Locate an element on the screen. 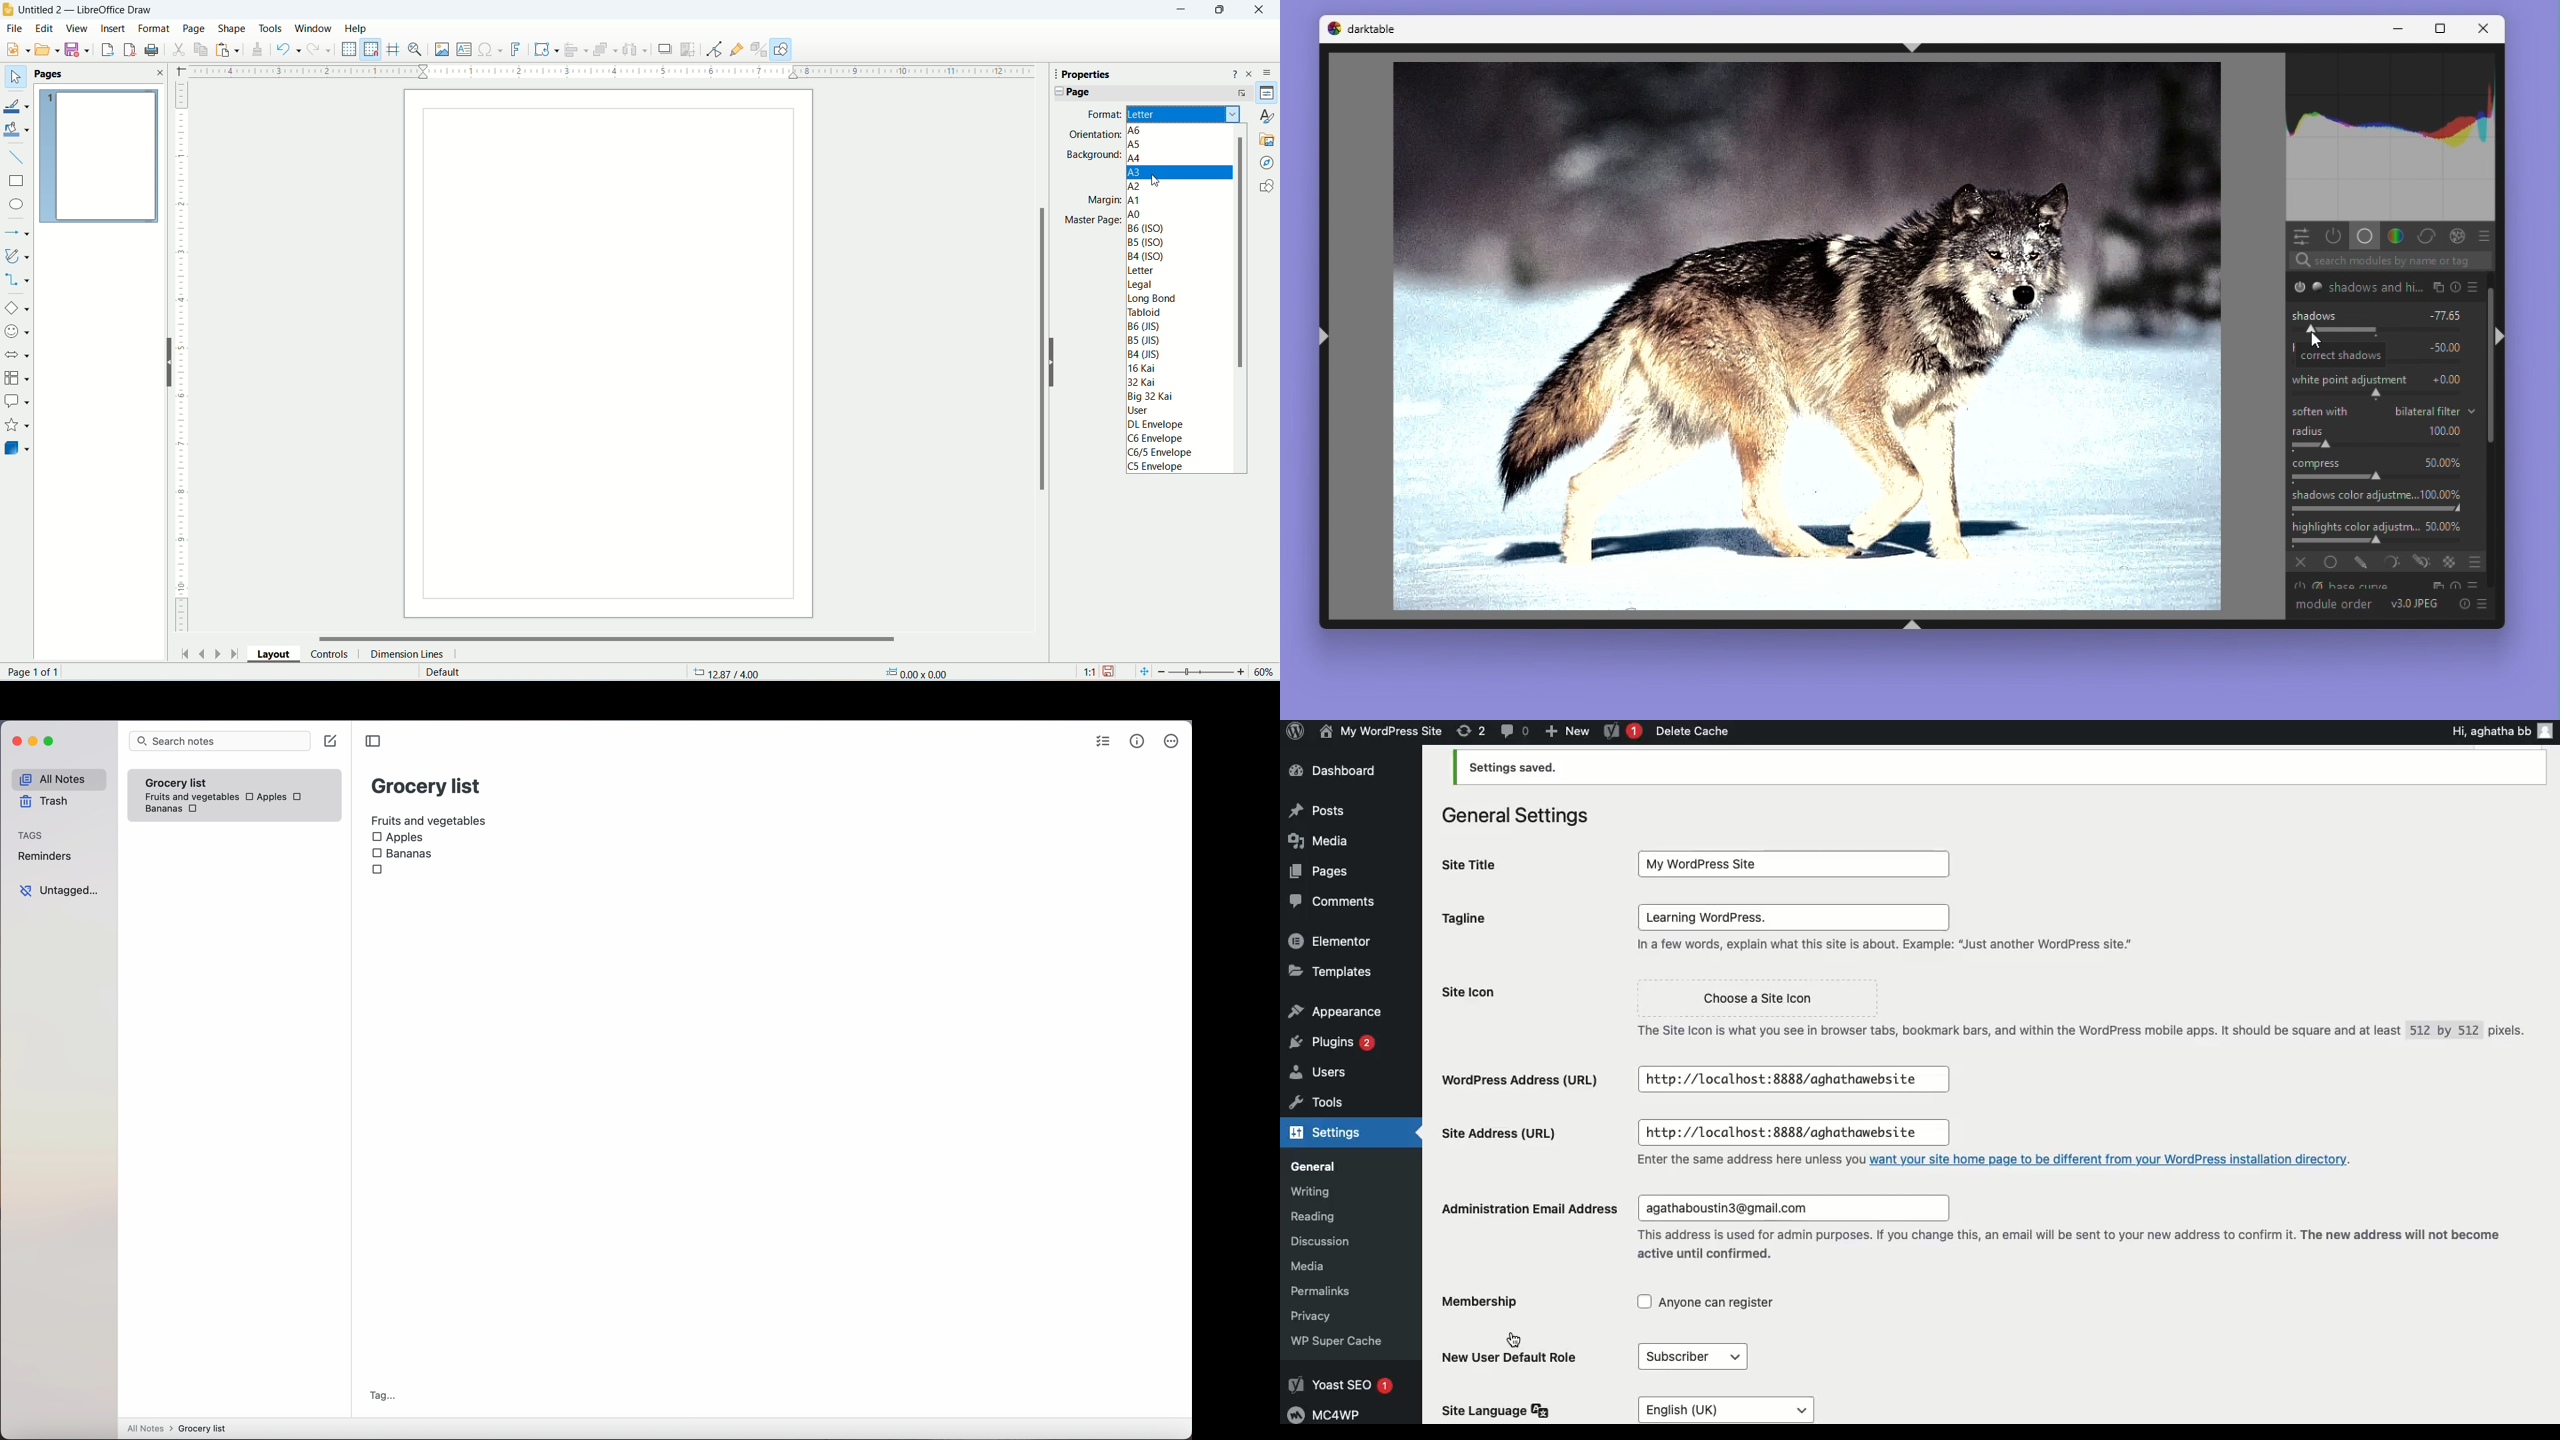 The height and width of the screenshot is (1456, 2576). blending options is located at coordinates (2472, 563).